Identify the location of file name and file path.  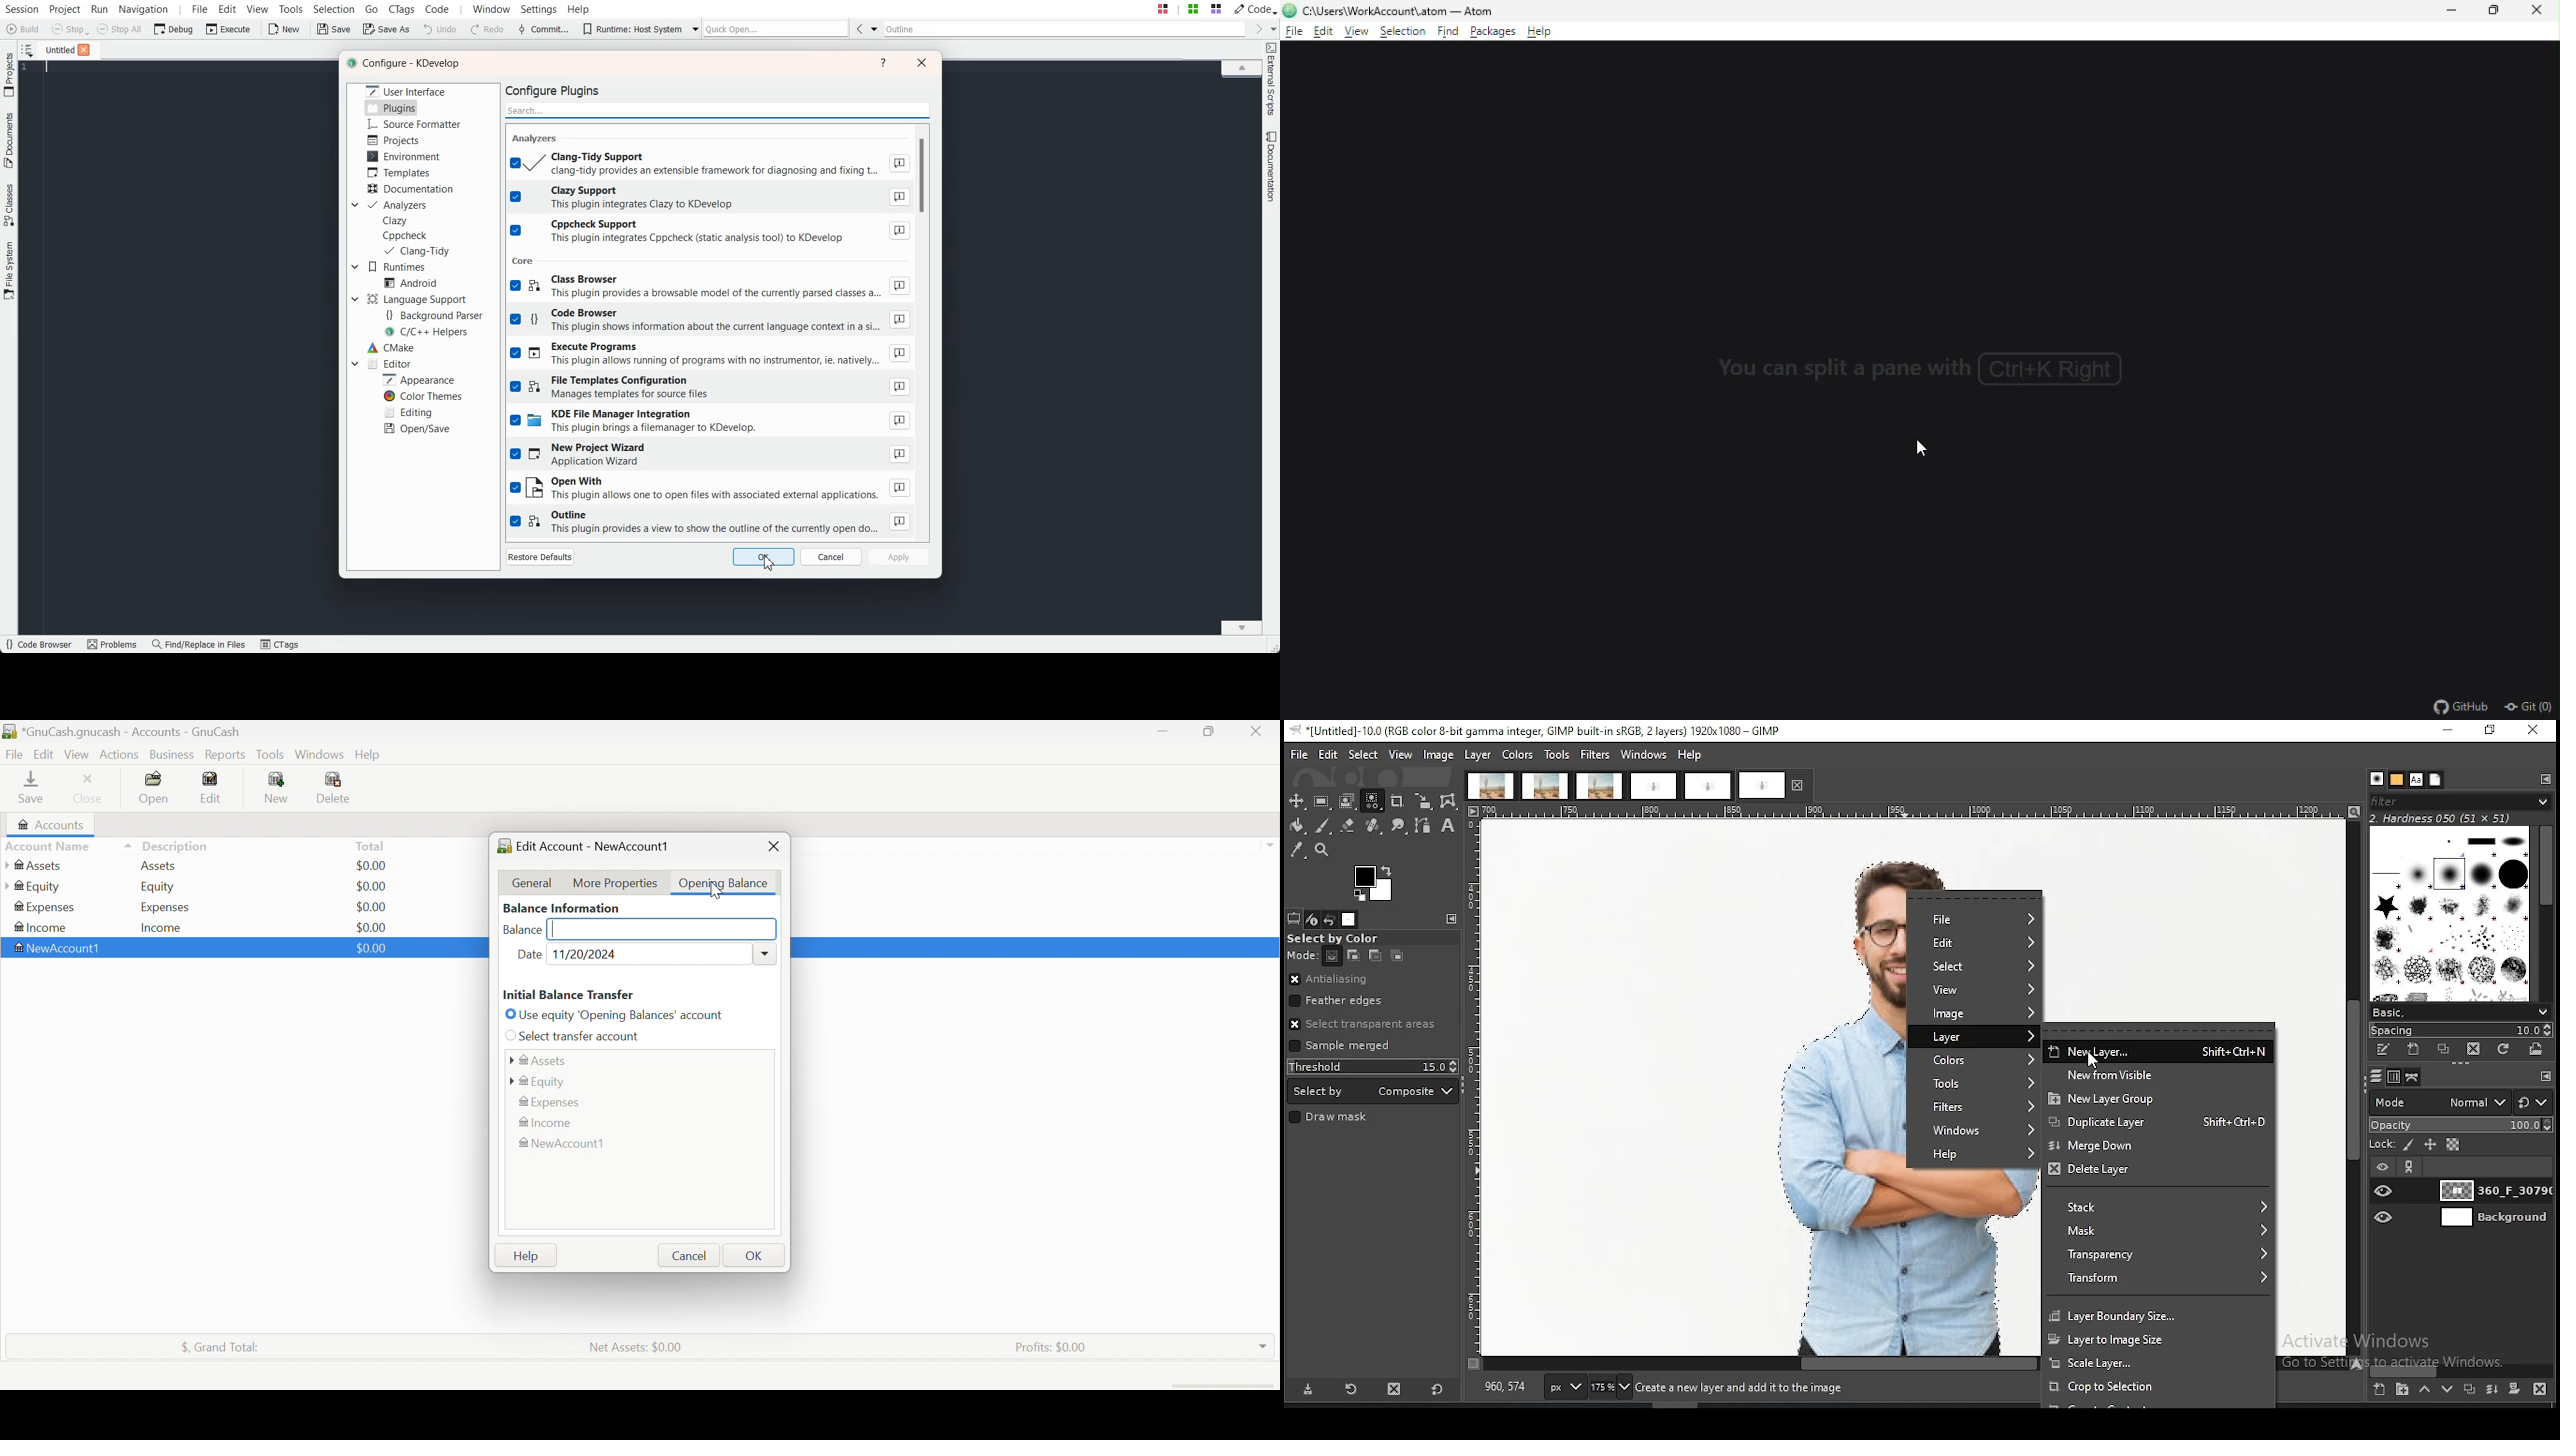
(1396, 10).